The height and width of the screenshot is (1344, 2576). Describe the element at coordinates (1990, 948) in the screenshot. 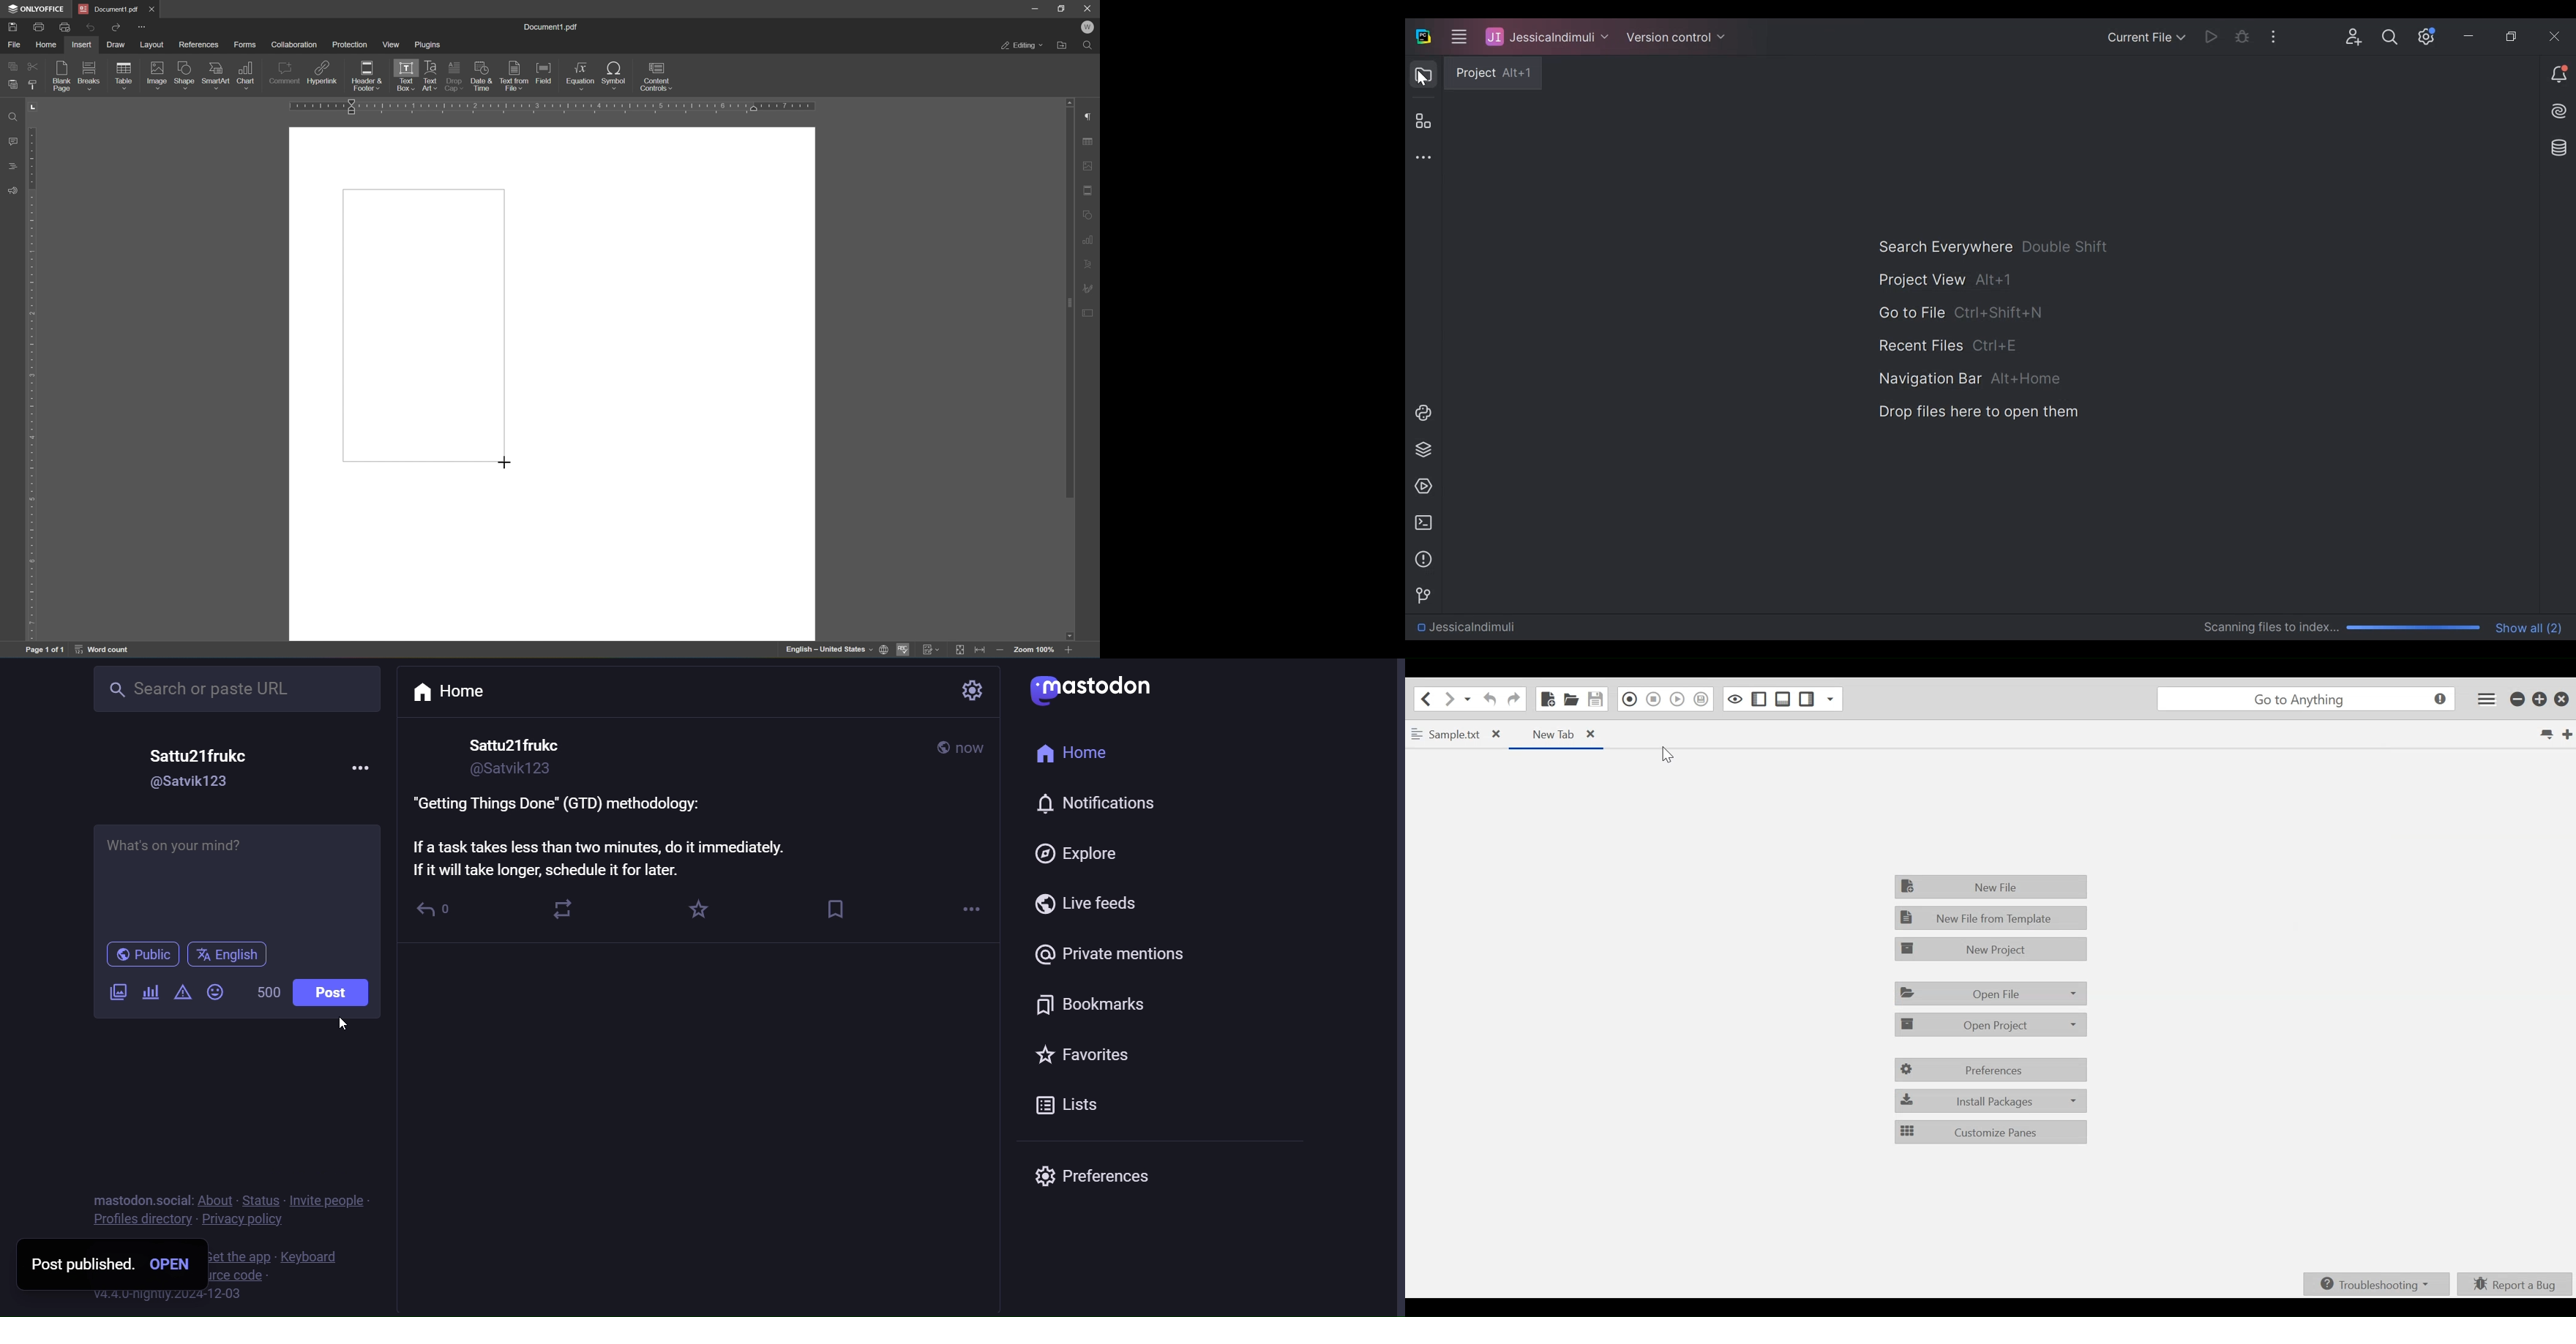

I see `New Project` at that location.